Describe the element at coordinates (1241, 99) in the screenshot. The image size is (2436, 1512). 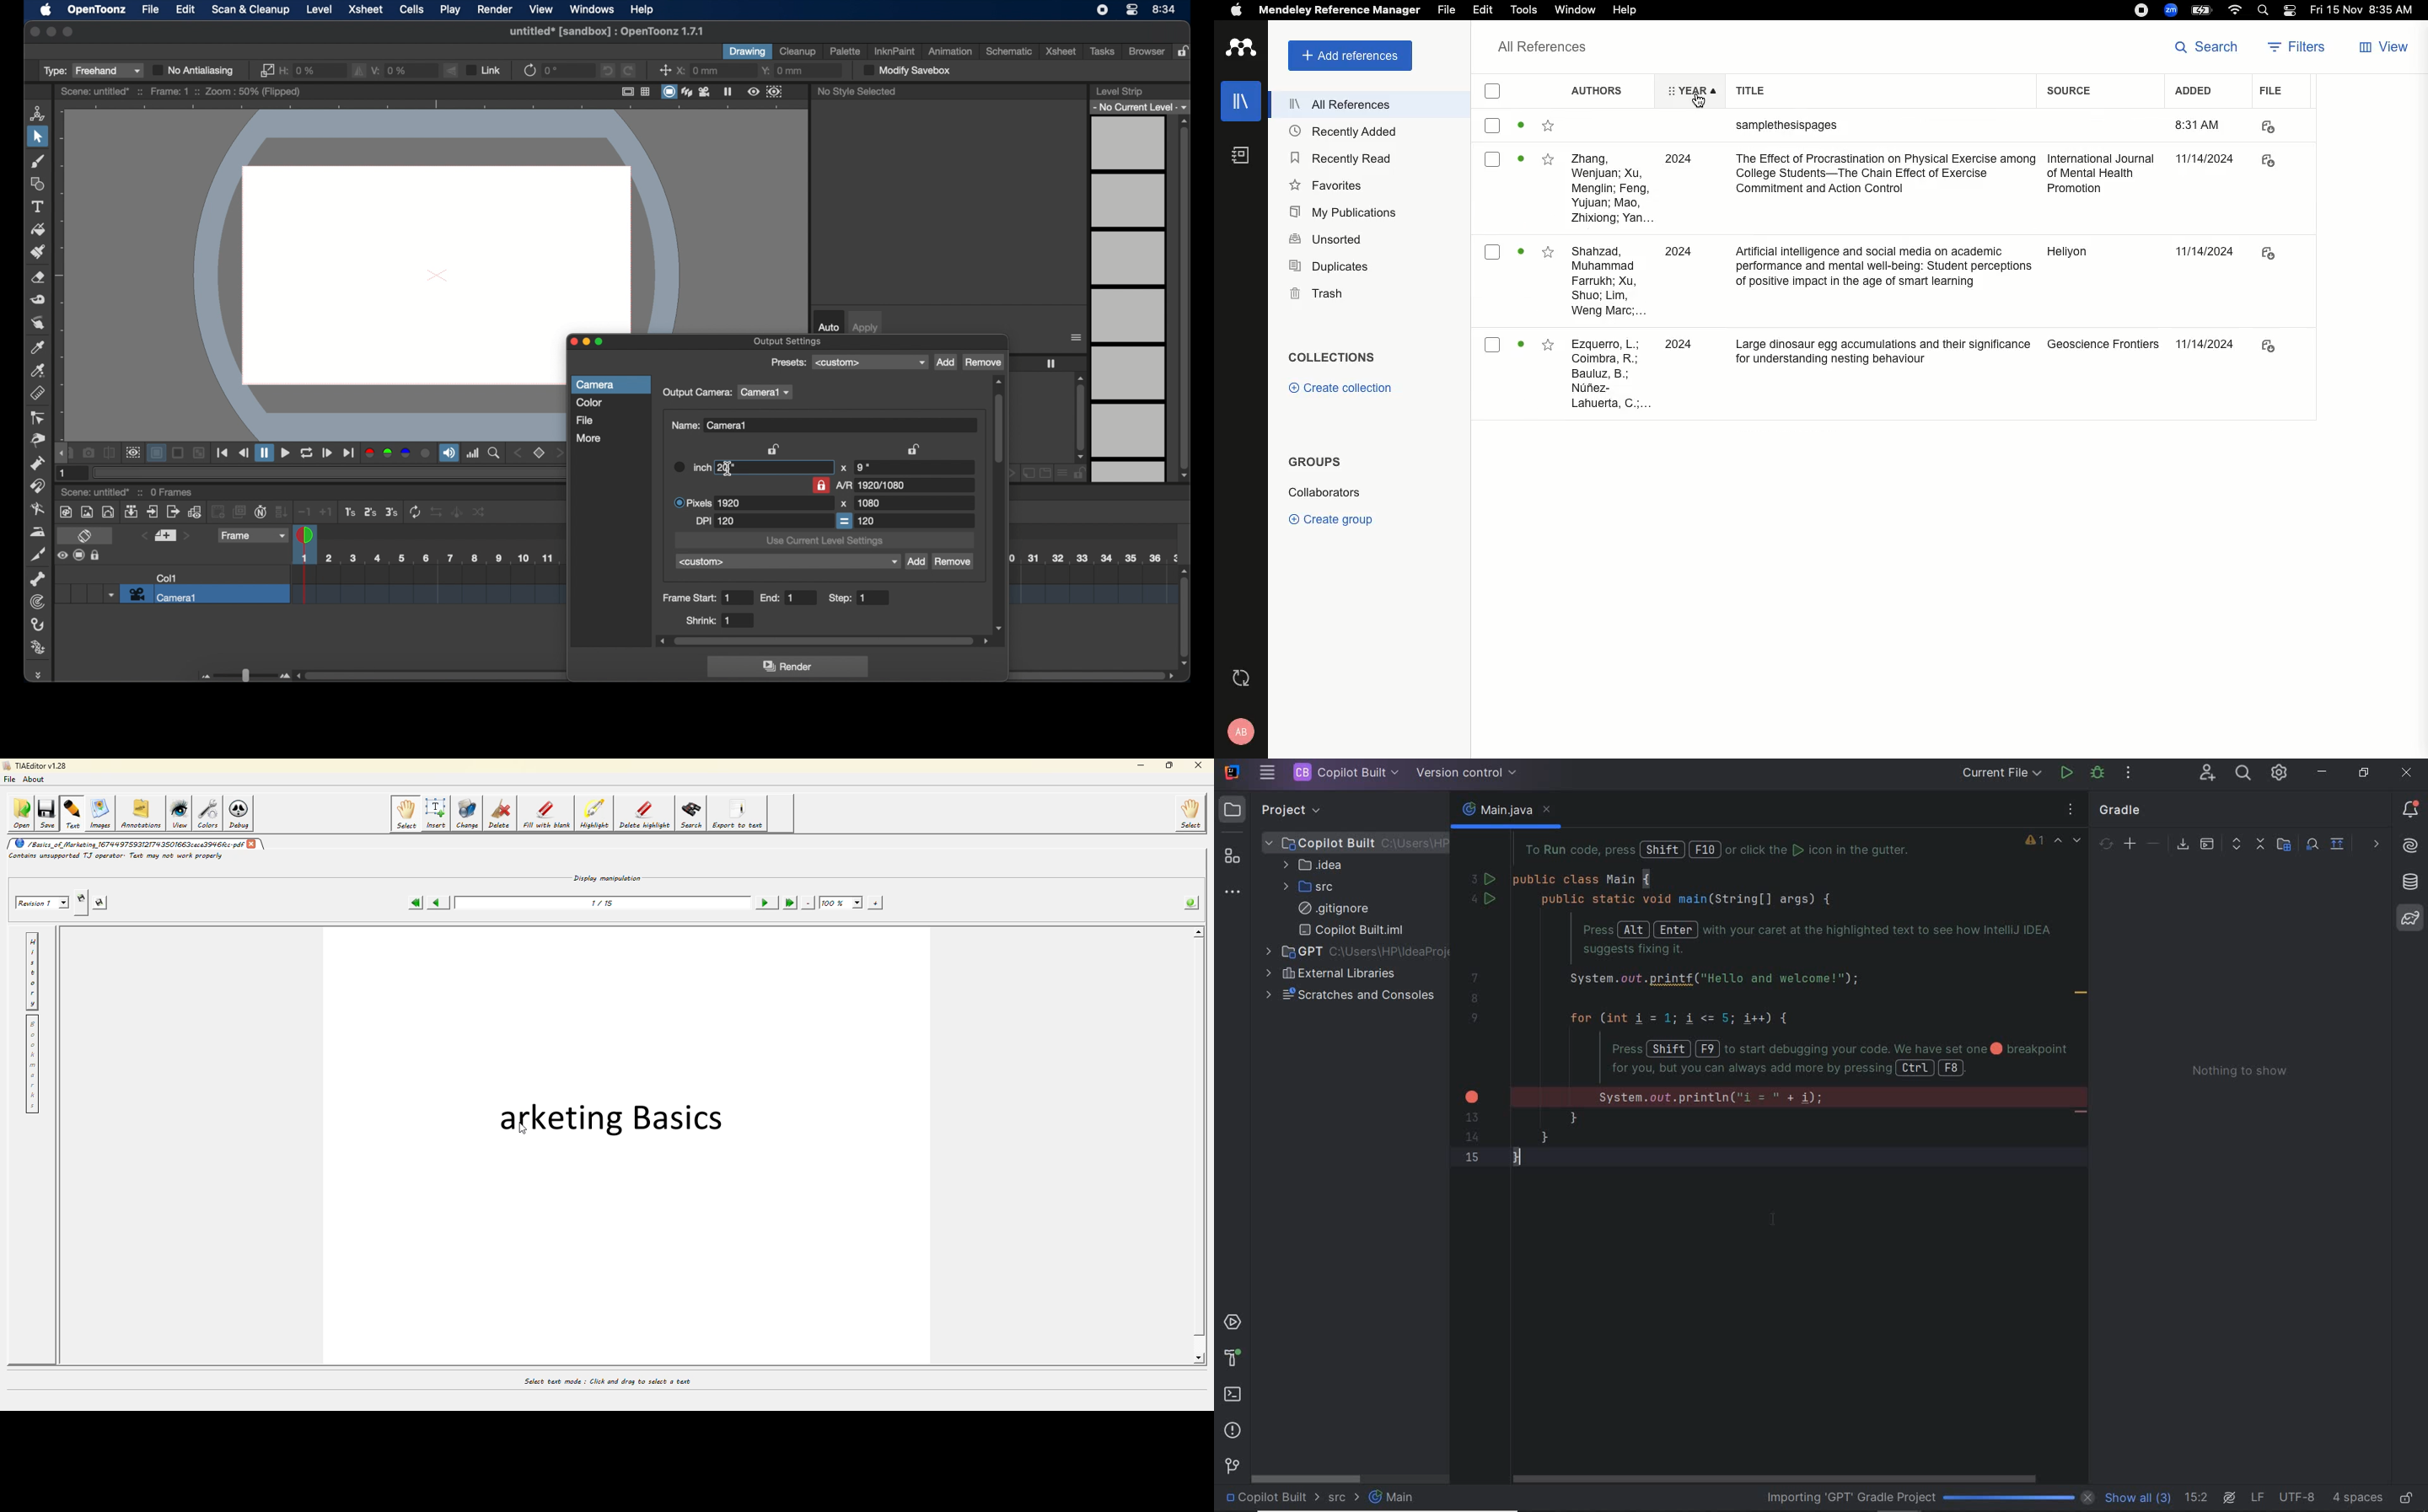
I see `Library` at that location.